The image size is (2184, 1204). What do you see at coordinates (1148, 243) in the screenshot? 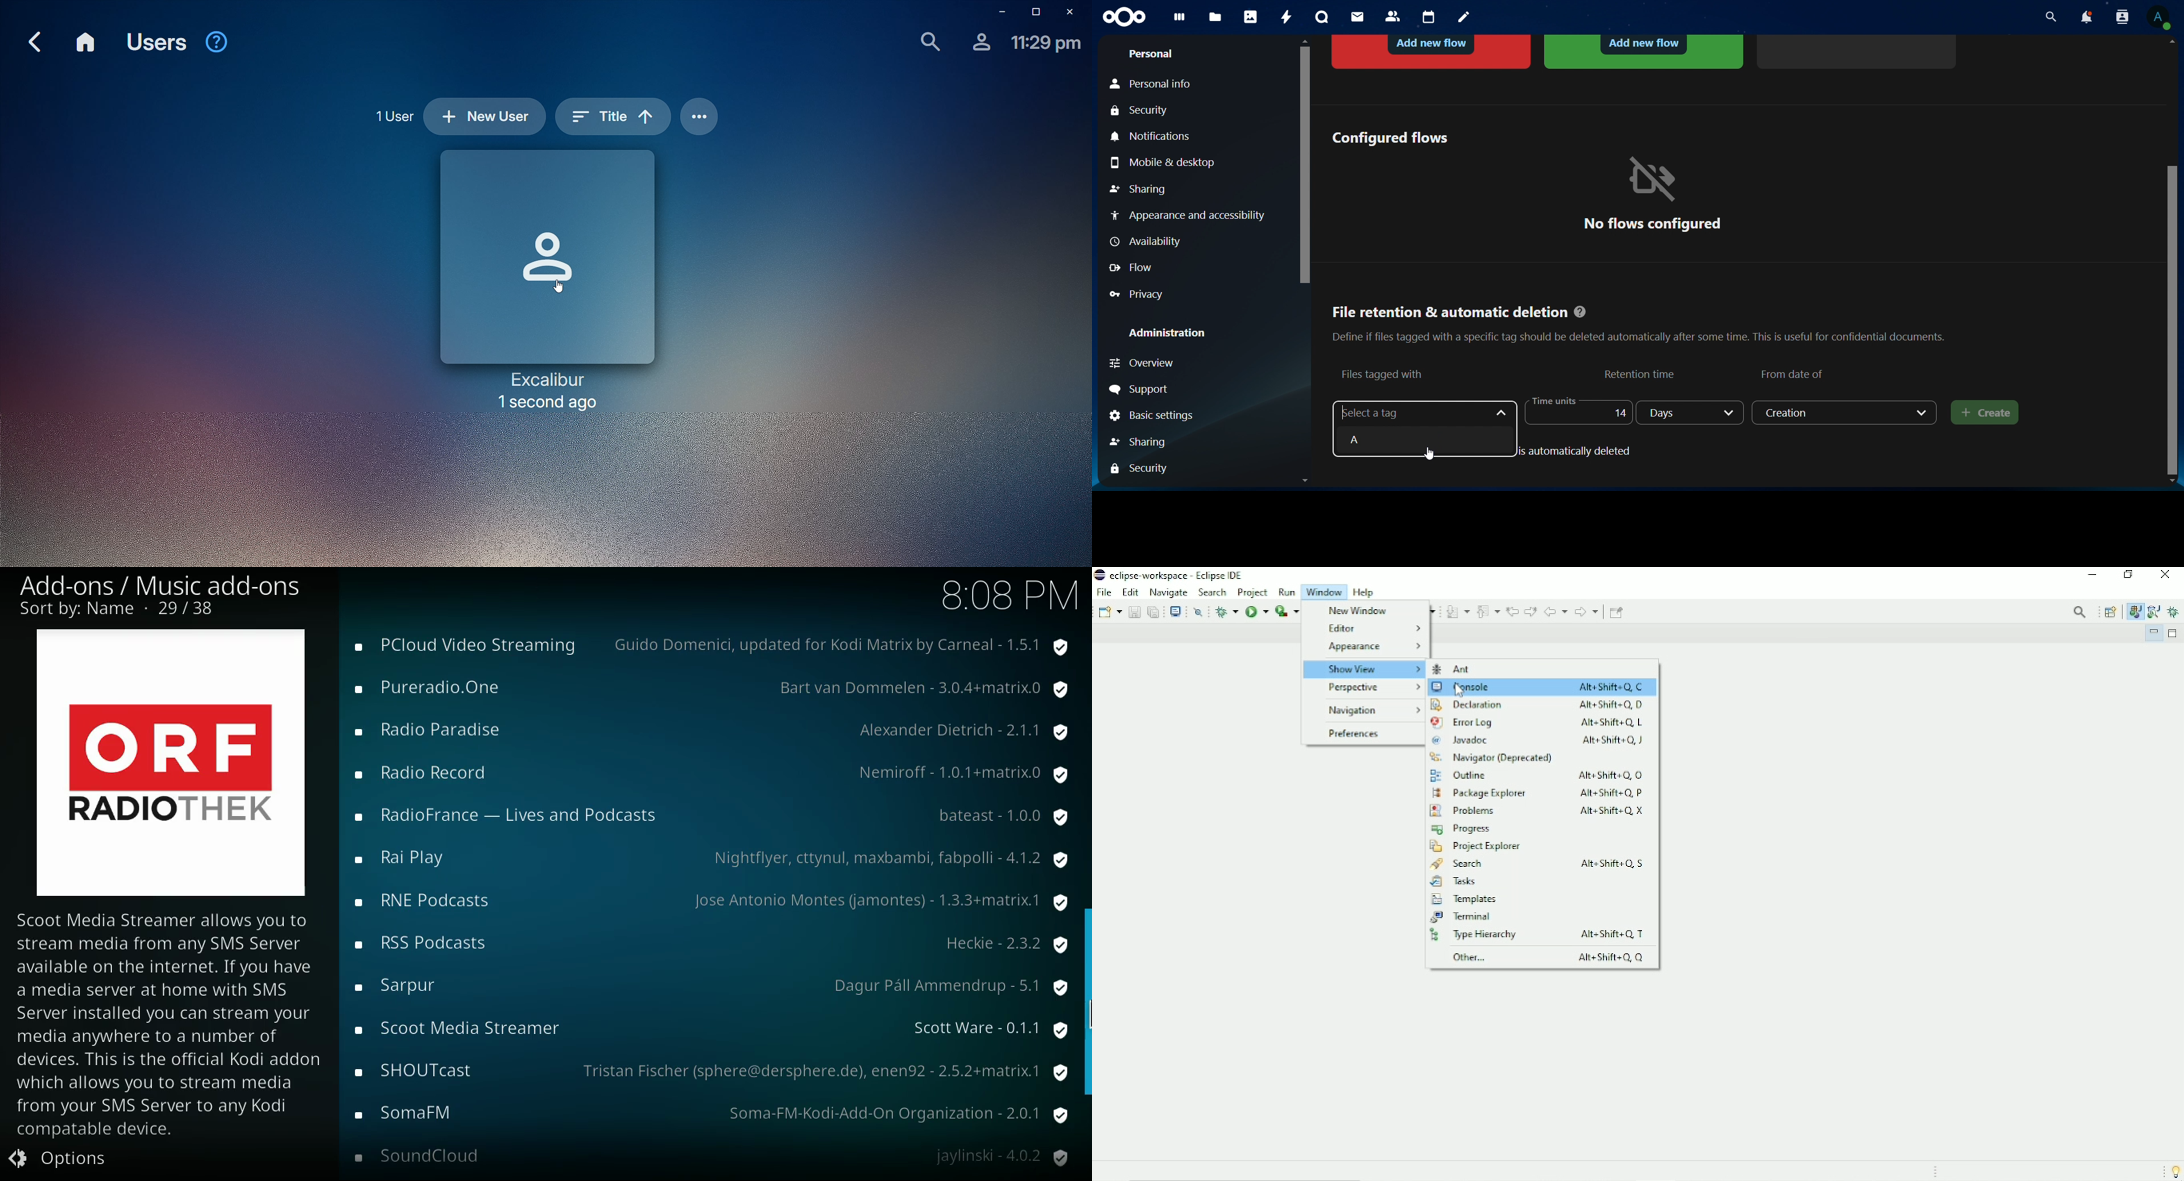
I see `availabilty` at bounding box center [1148, 243].